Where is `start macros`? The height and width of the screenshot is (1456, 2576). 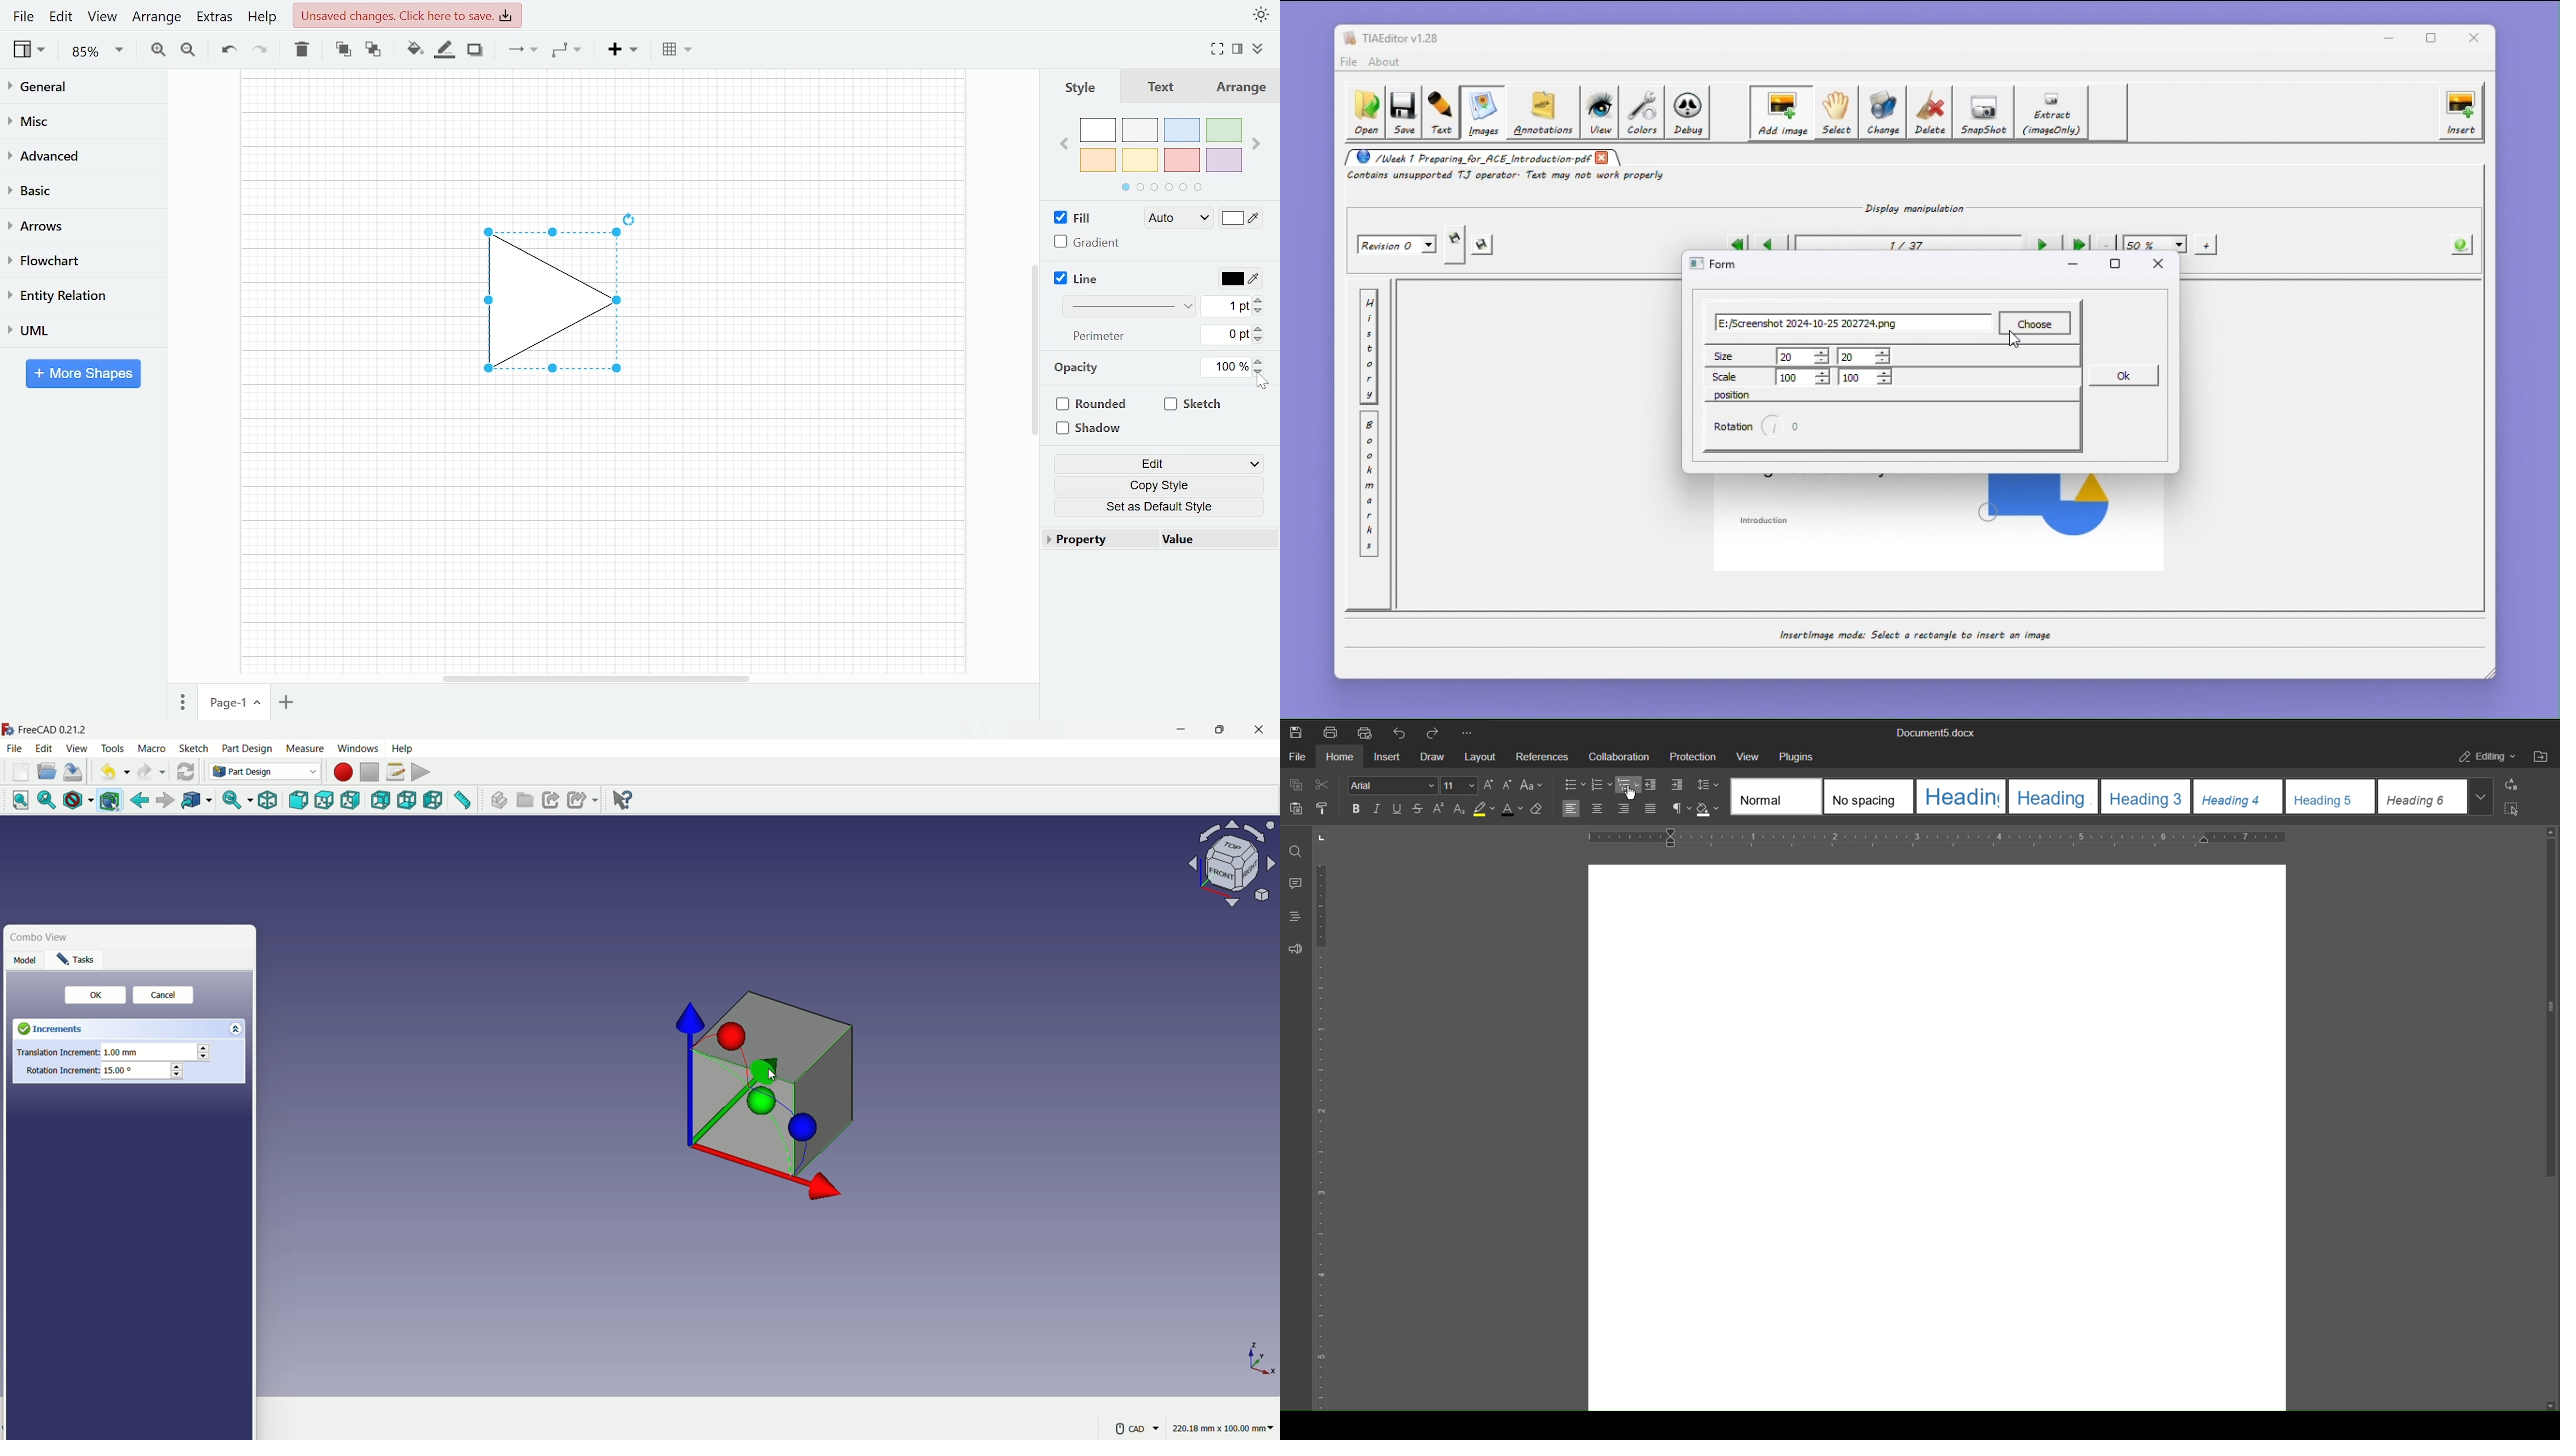 start macros is located at coordinates (342, 772).